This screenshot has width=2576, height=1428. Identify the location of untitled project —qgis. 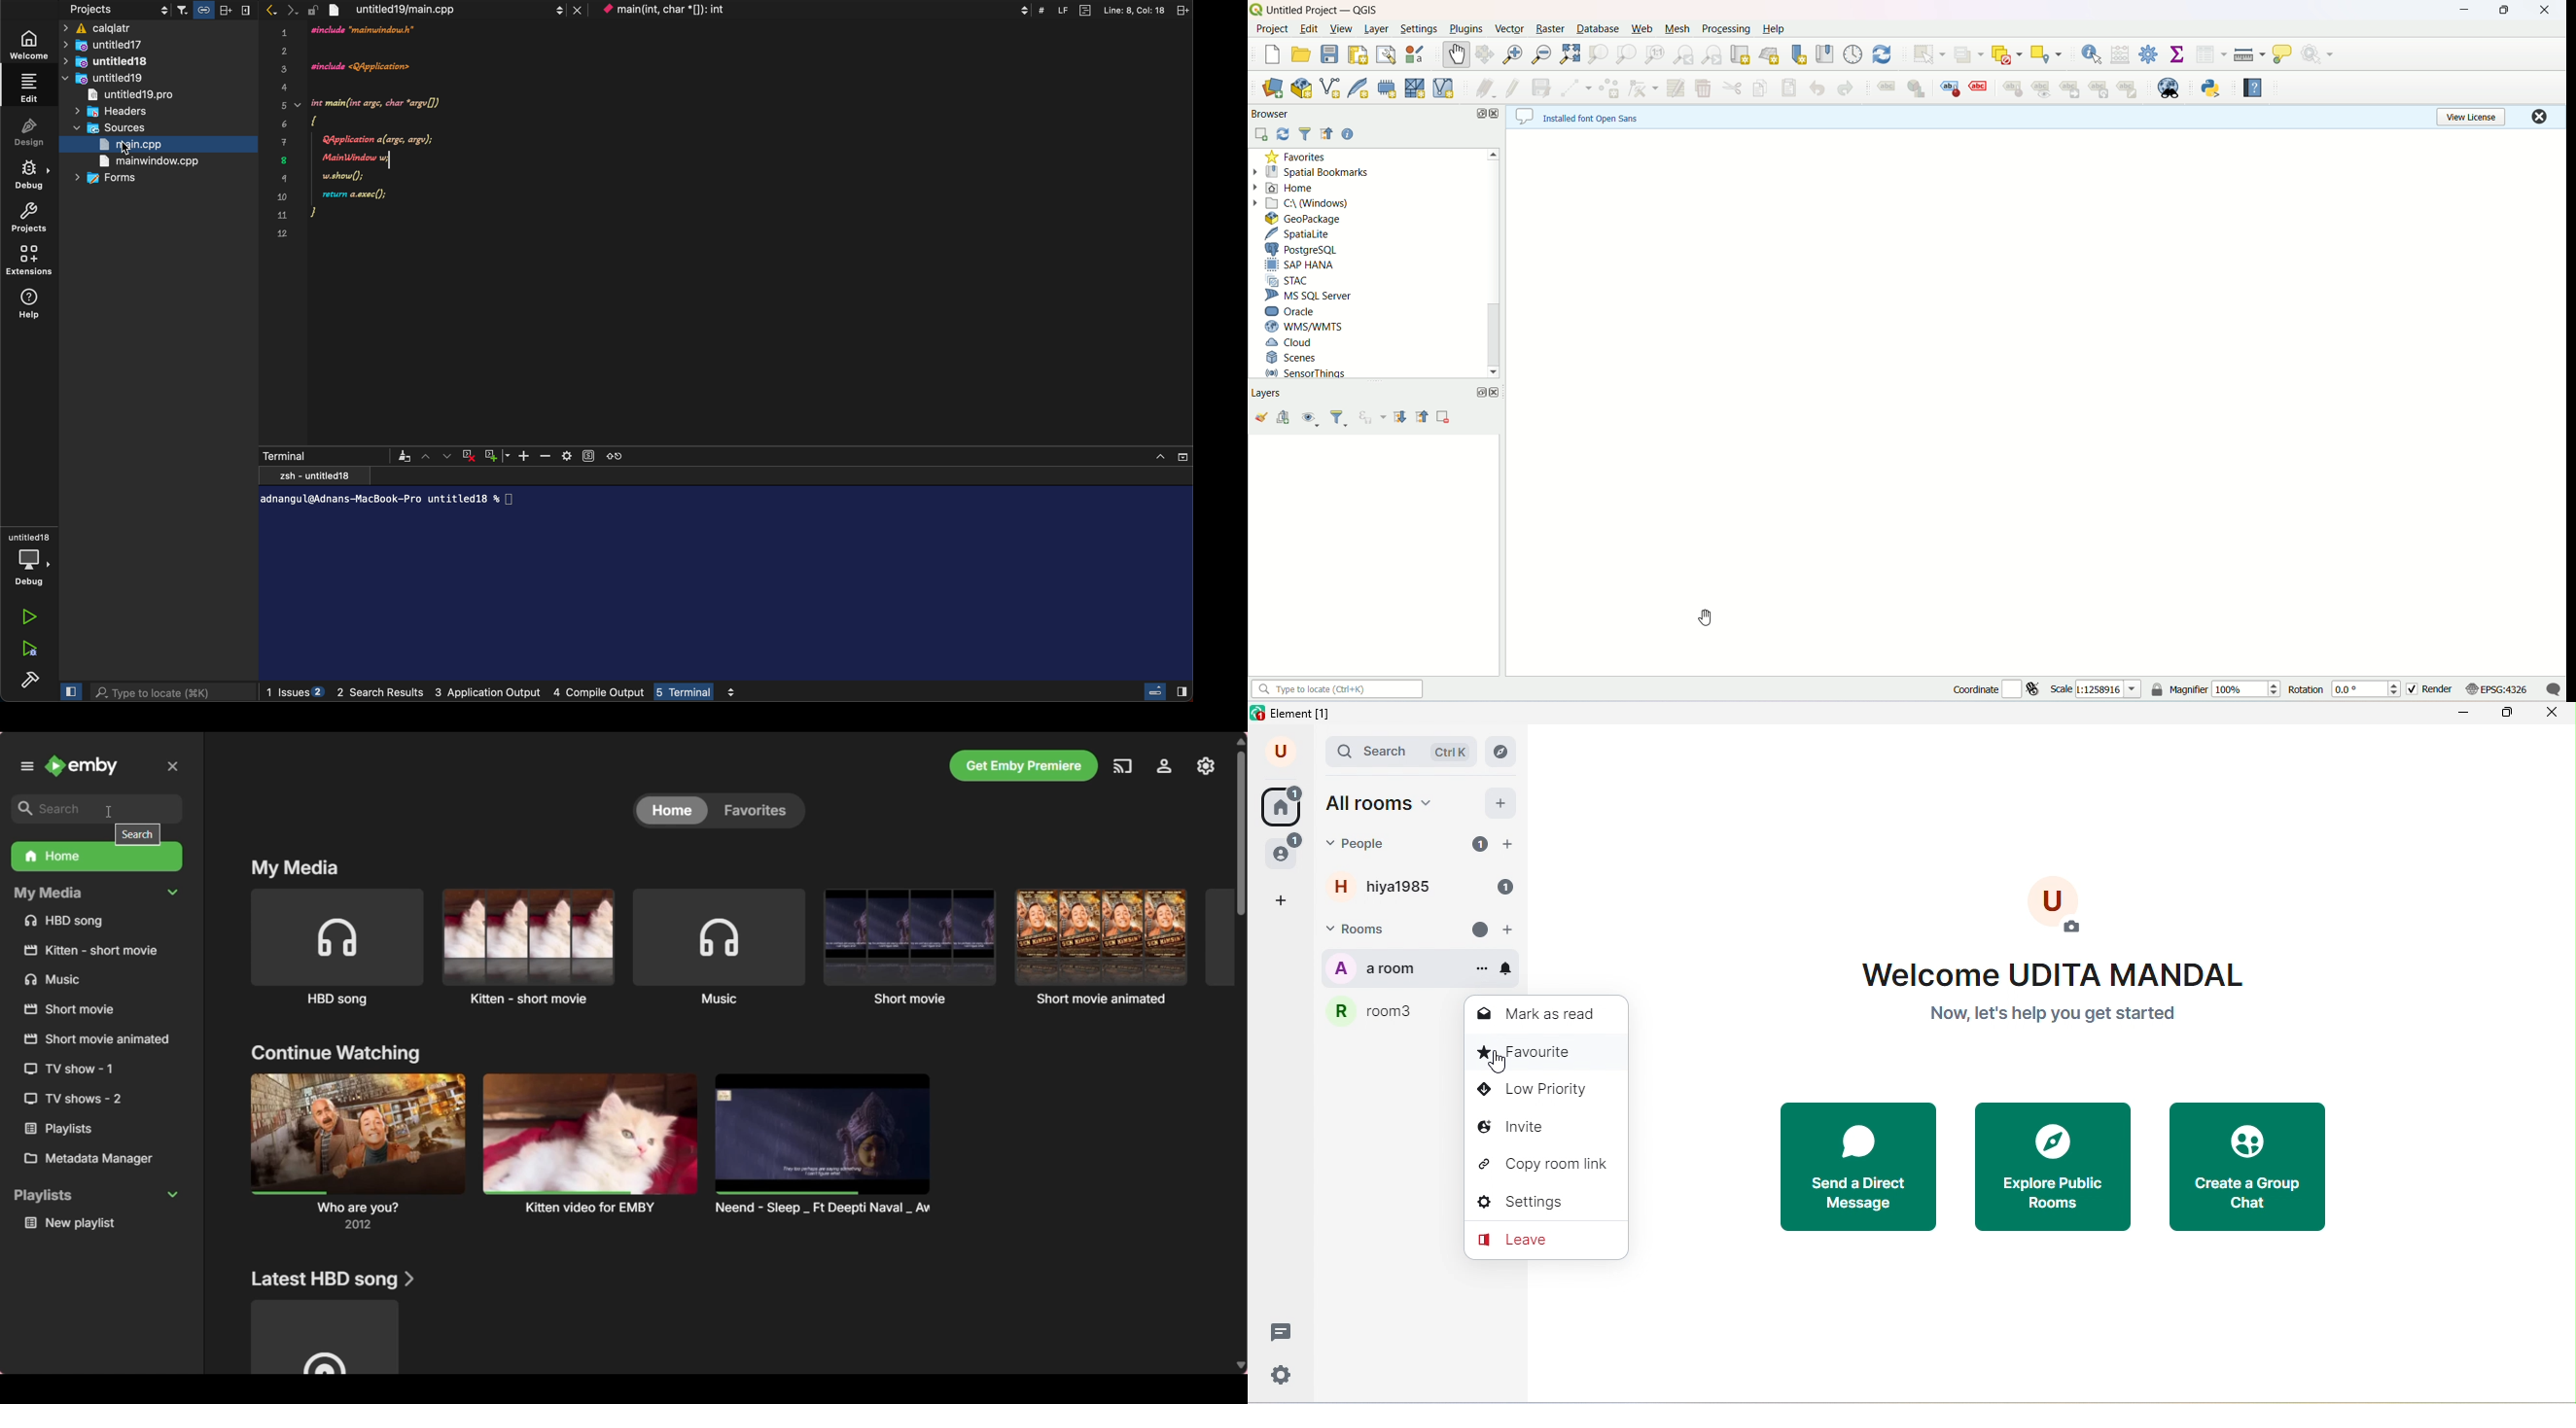
(1339, 10).